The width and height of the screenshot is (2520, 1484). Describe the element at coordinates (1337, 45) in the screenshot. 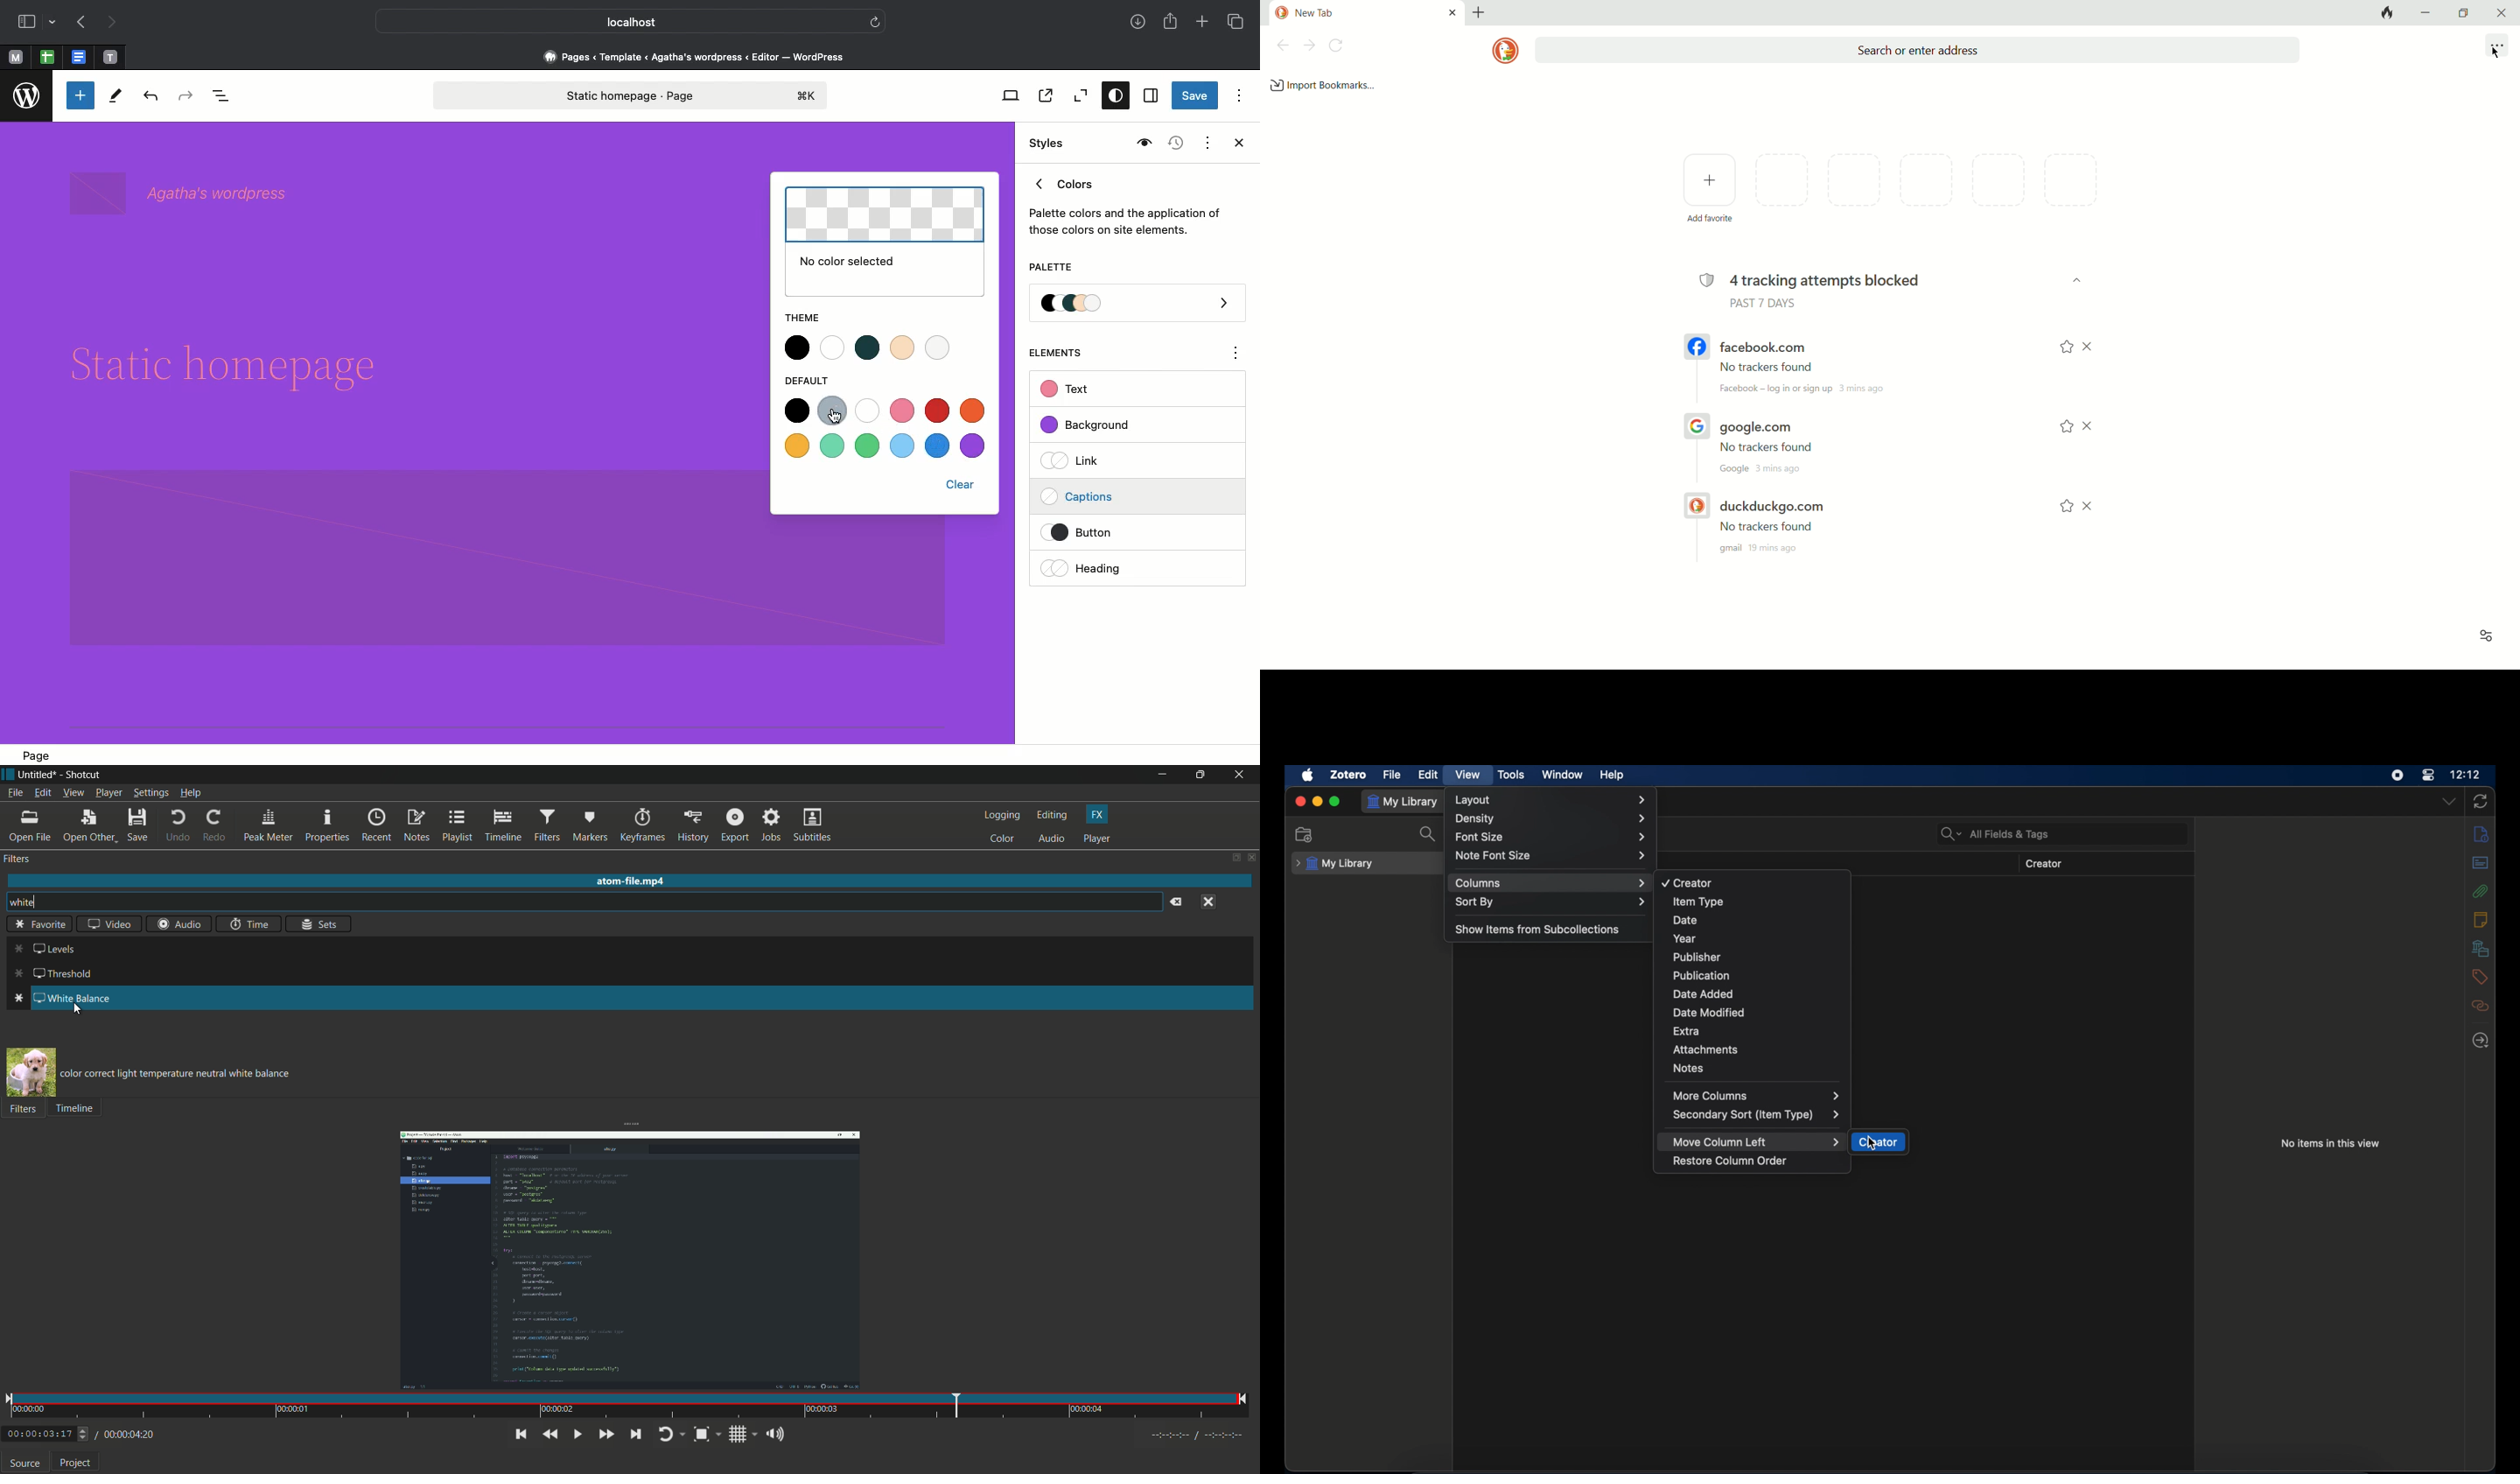

I see `refresh` at that location.